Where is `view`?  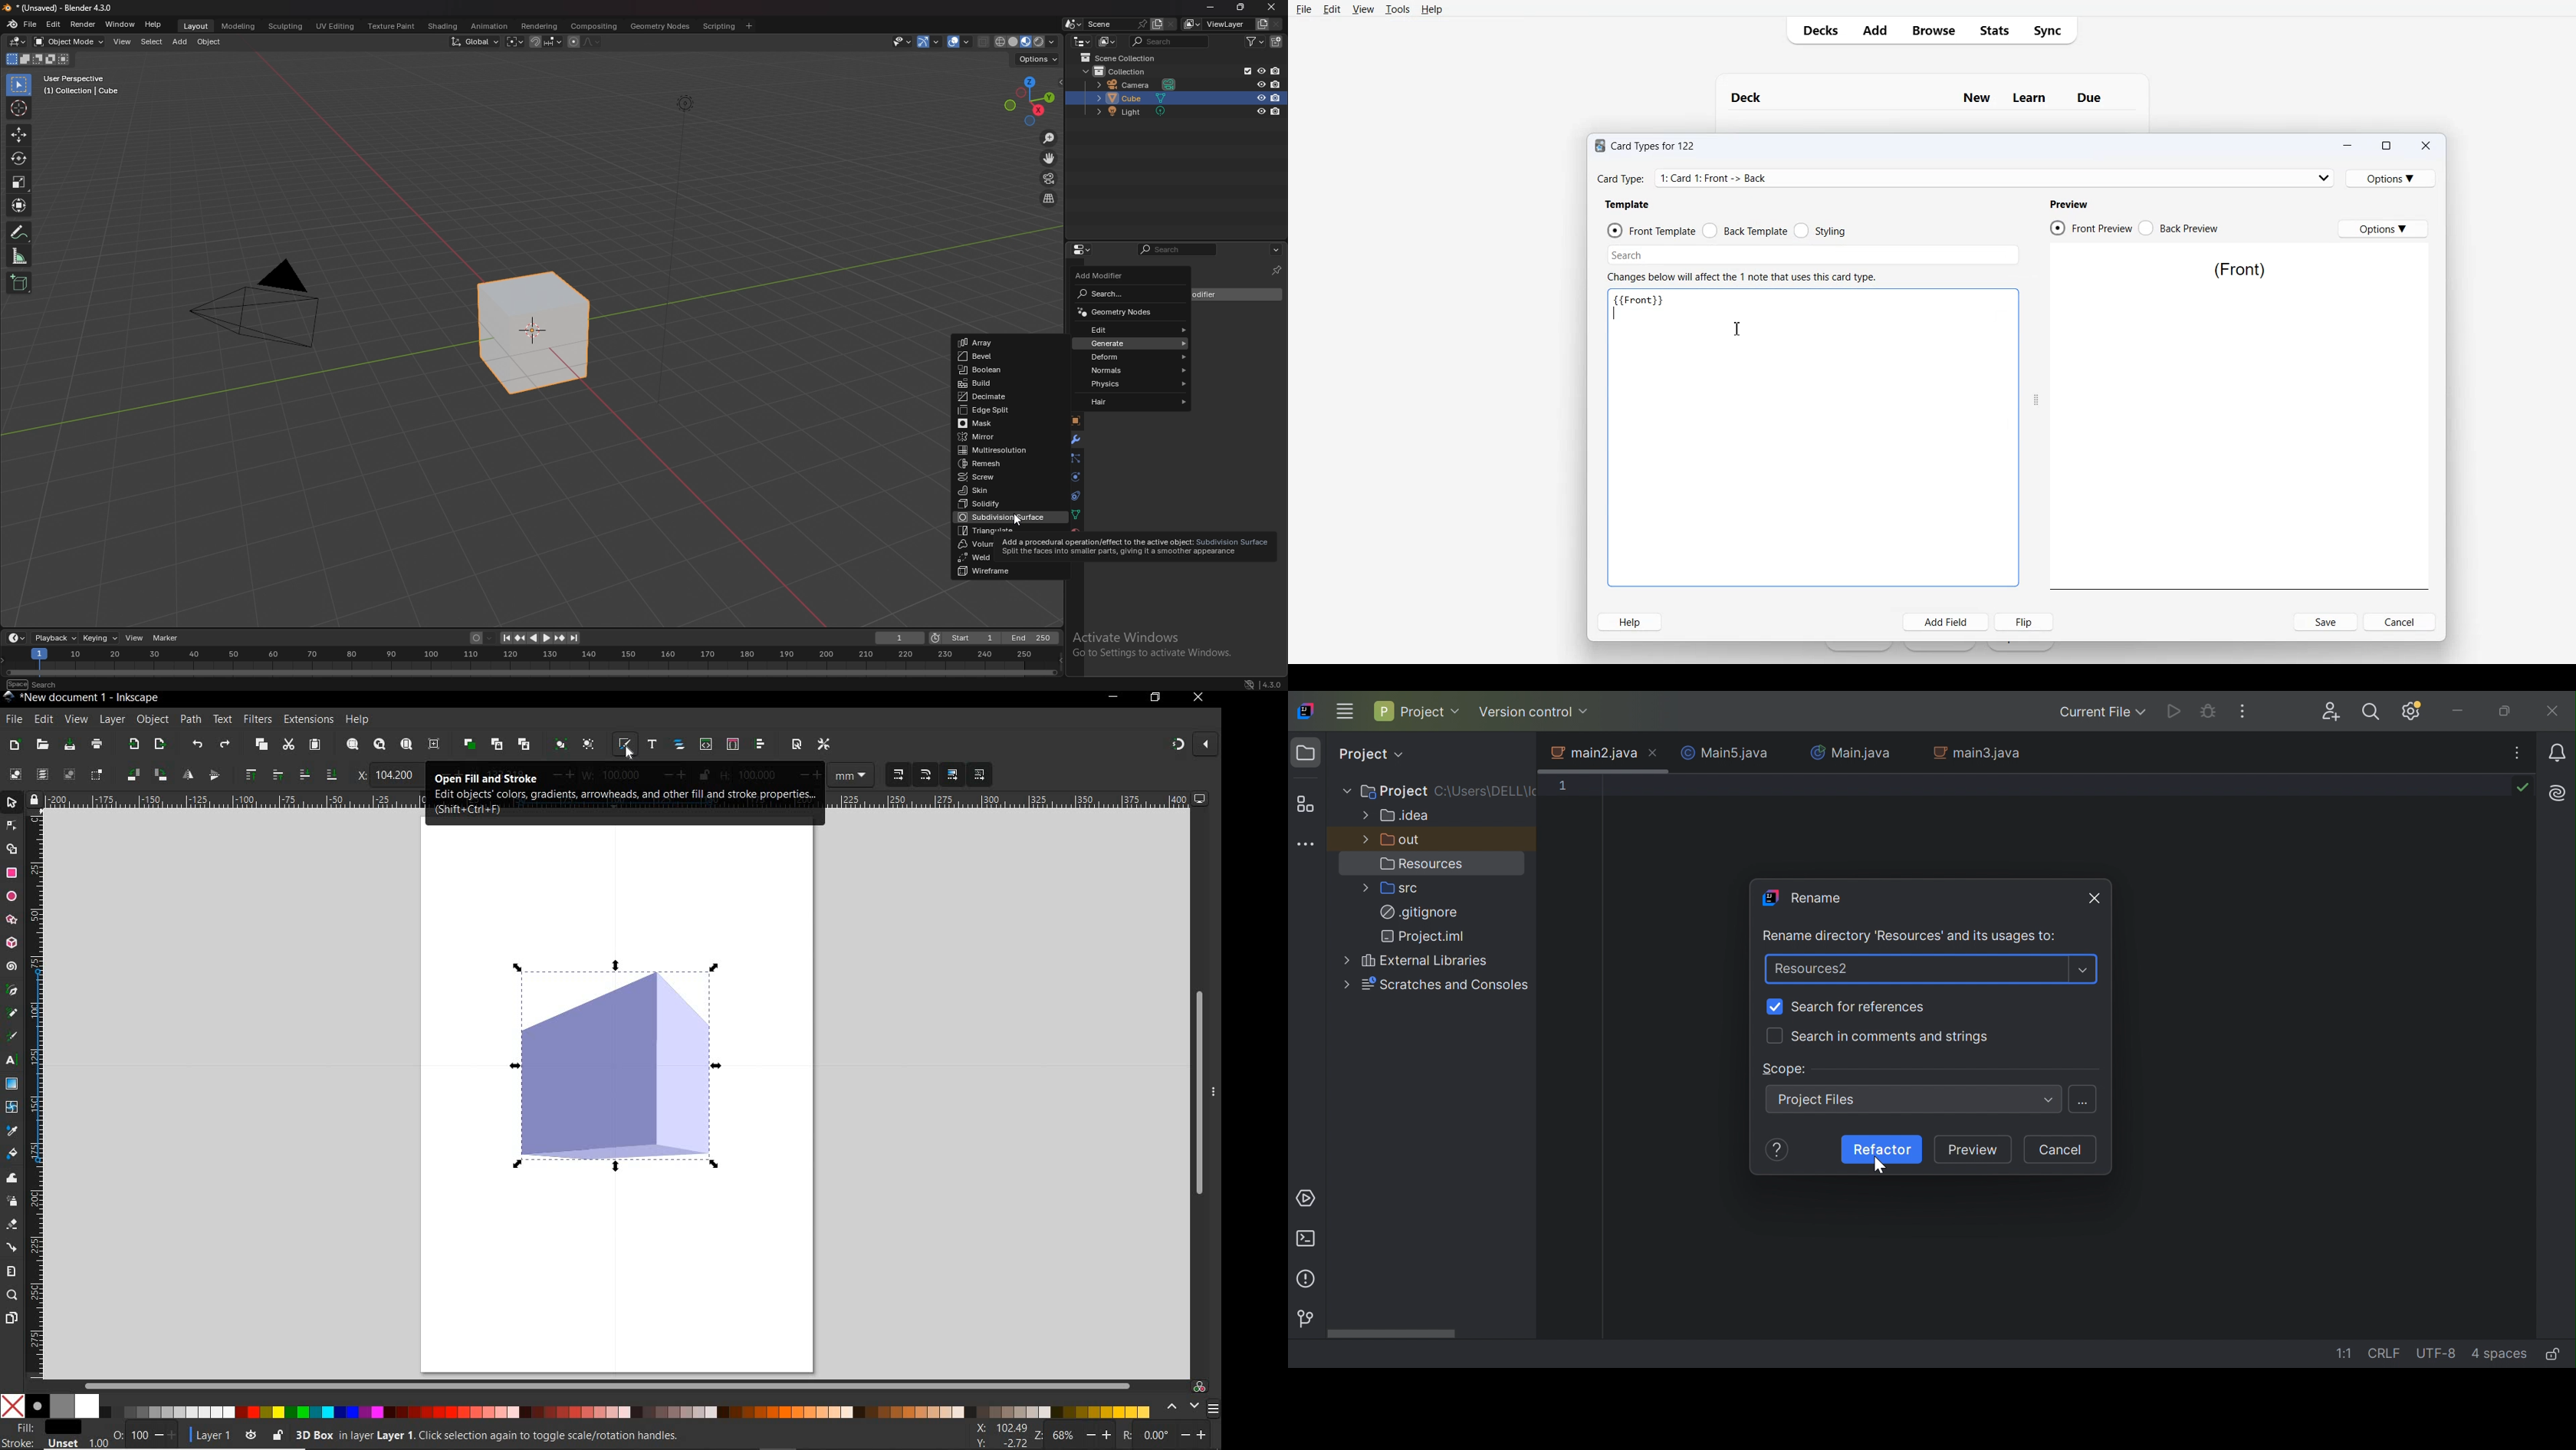
view is located at coordinates (135, 638).